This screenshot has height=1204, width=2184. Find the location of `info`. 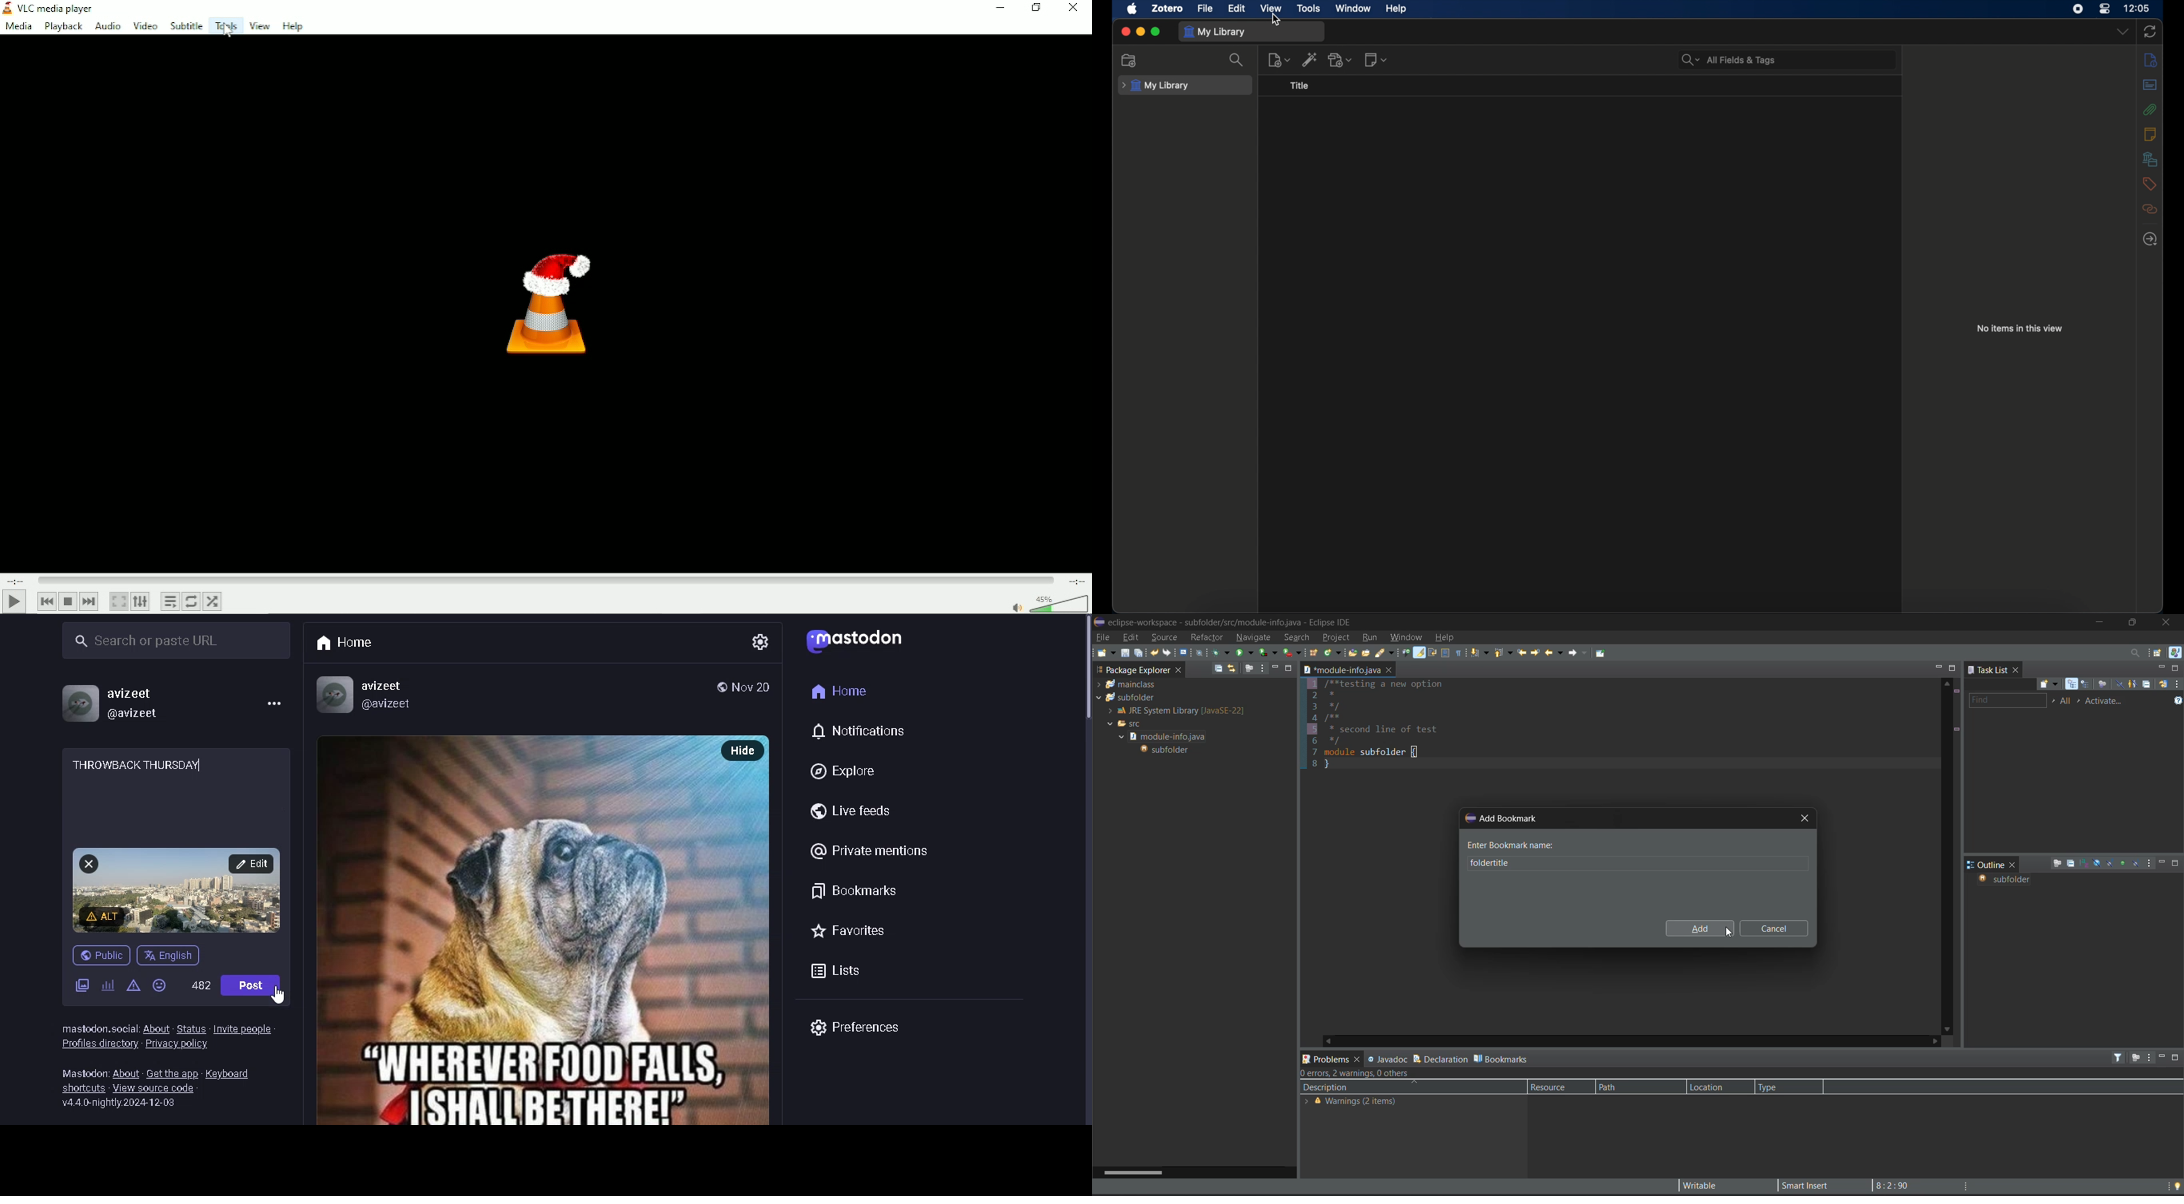

info is located at coordinates (2151, 60).